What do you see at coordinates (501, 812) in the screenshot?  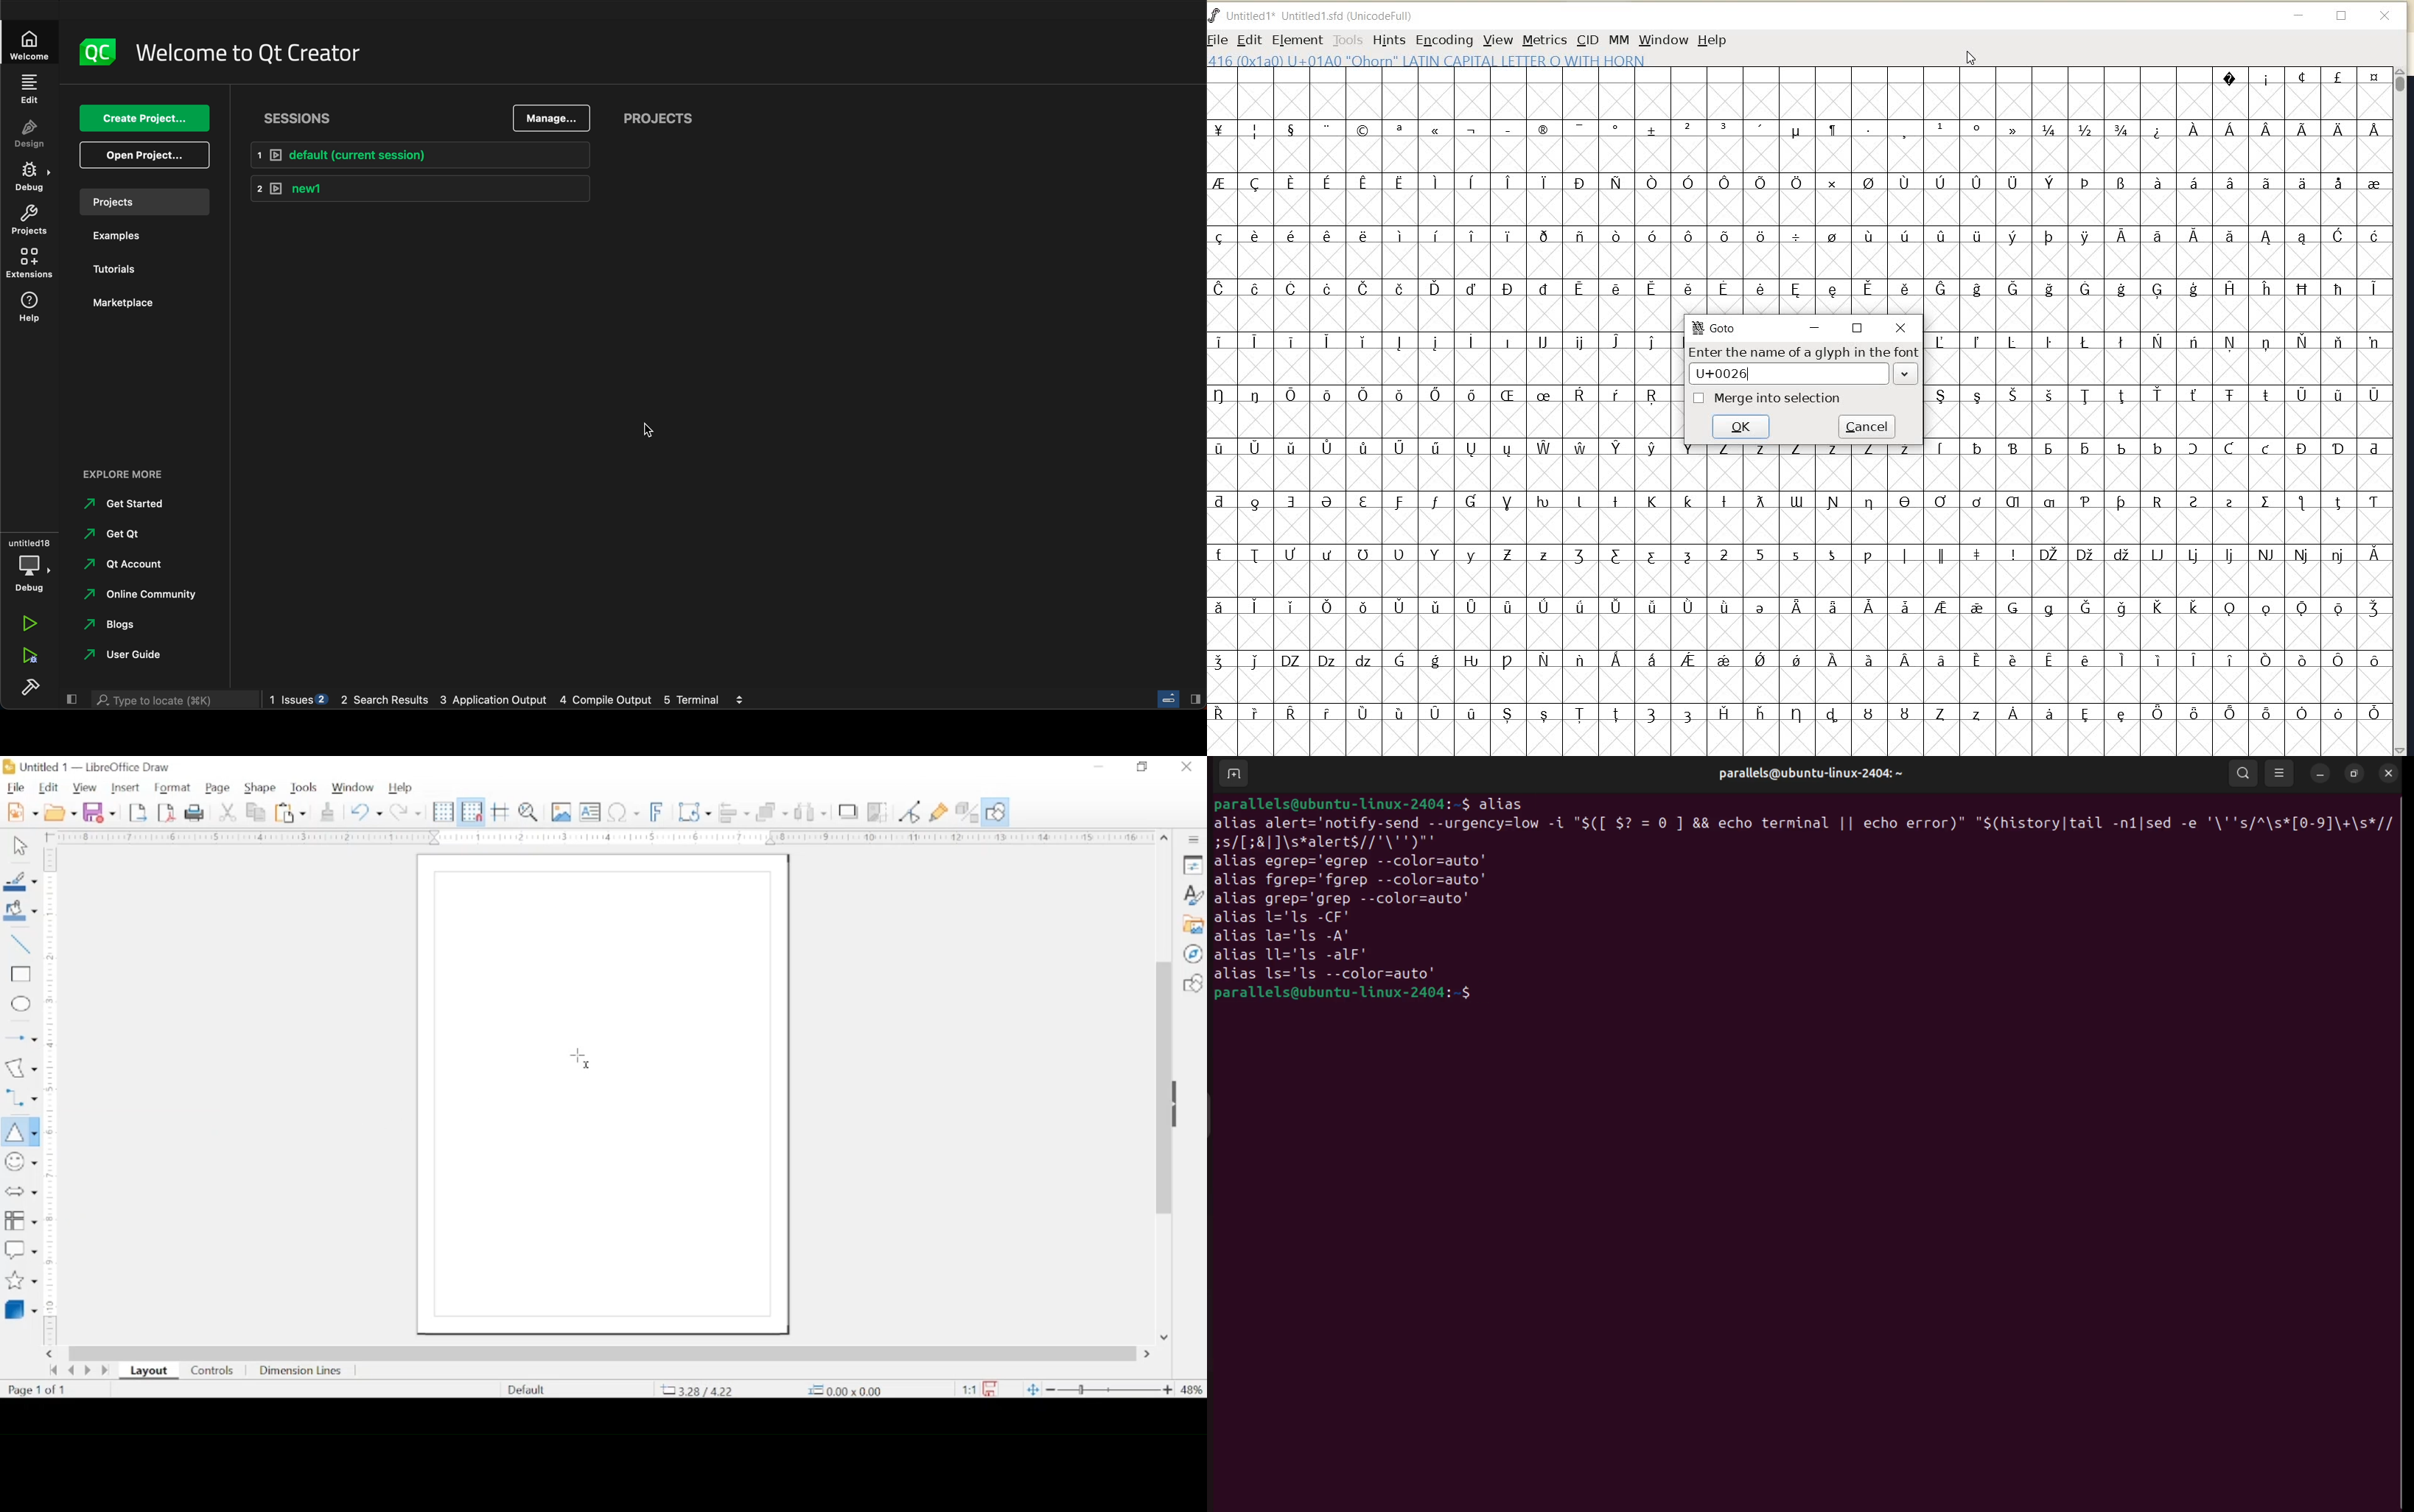 I see `helplines while moving` at bounding box center [501, 812].